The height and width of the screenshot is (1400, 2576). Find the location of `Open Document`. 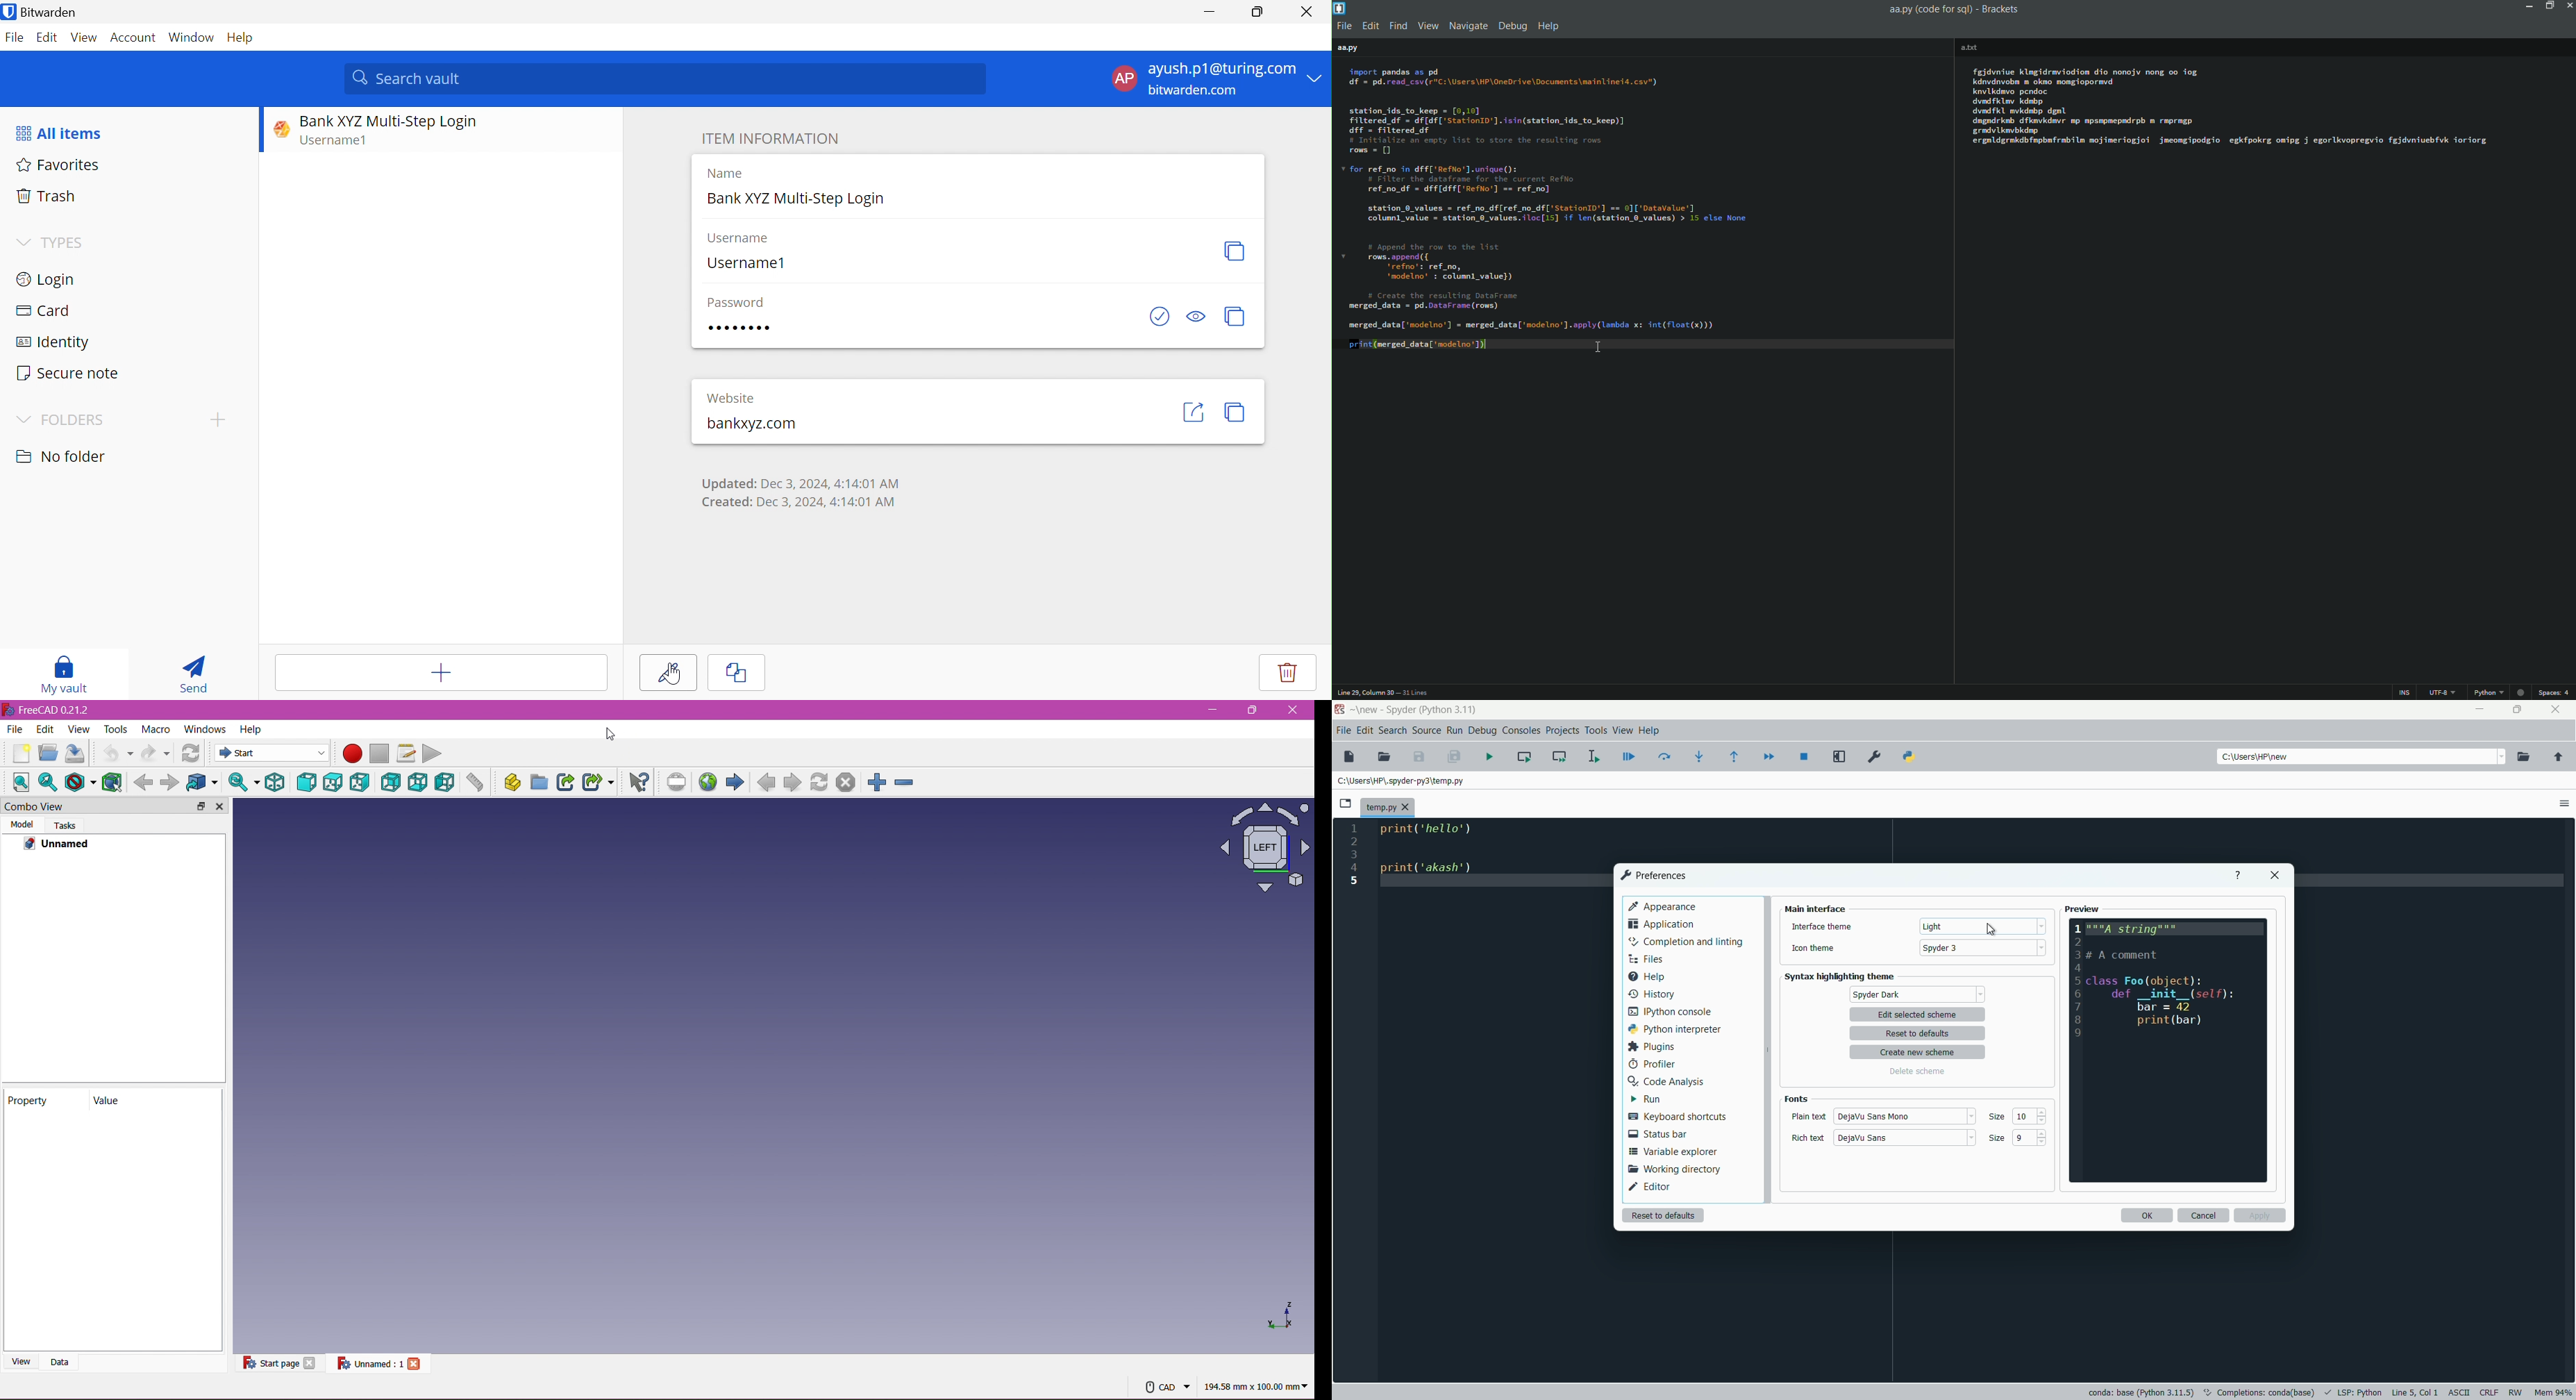

Open Document is located at coordinates (48, 754).